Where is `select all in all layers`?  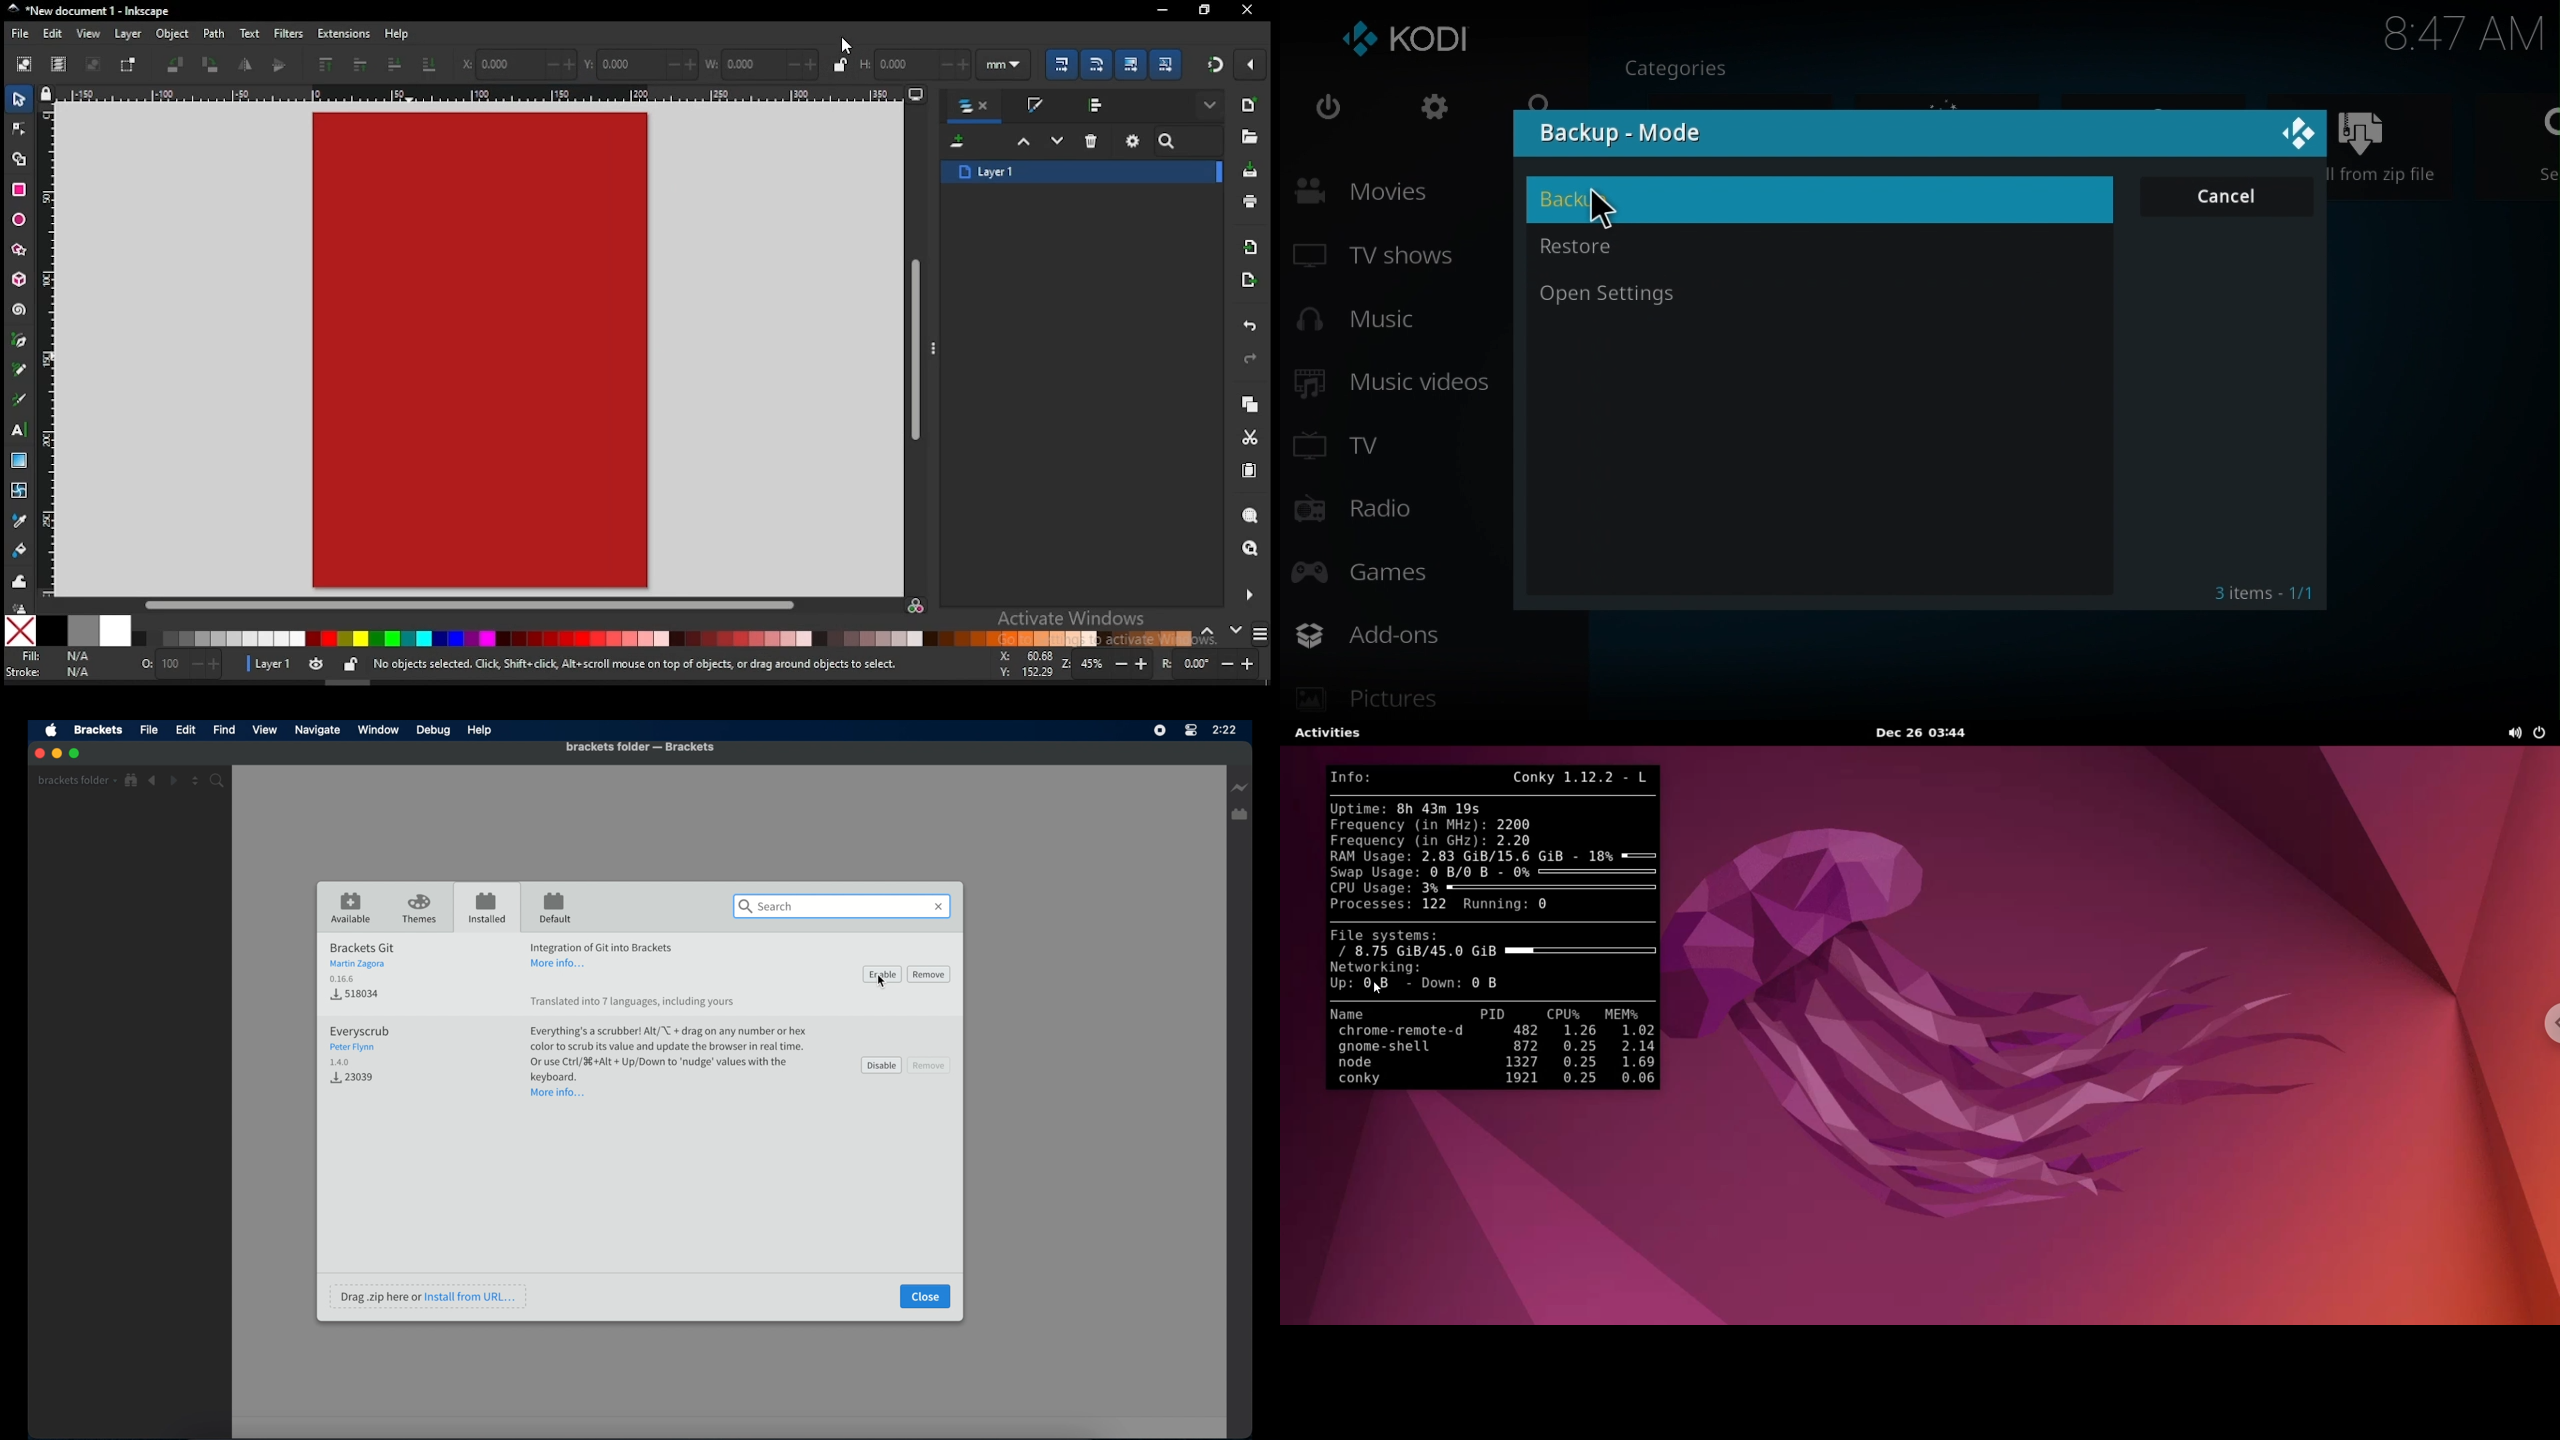
select all in all layers is located at coordinates (59, 65).